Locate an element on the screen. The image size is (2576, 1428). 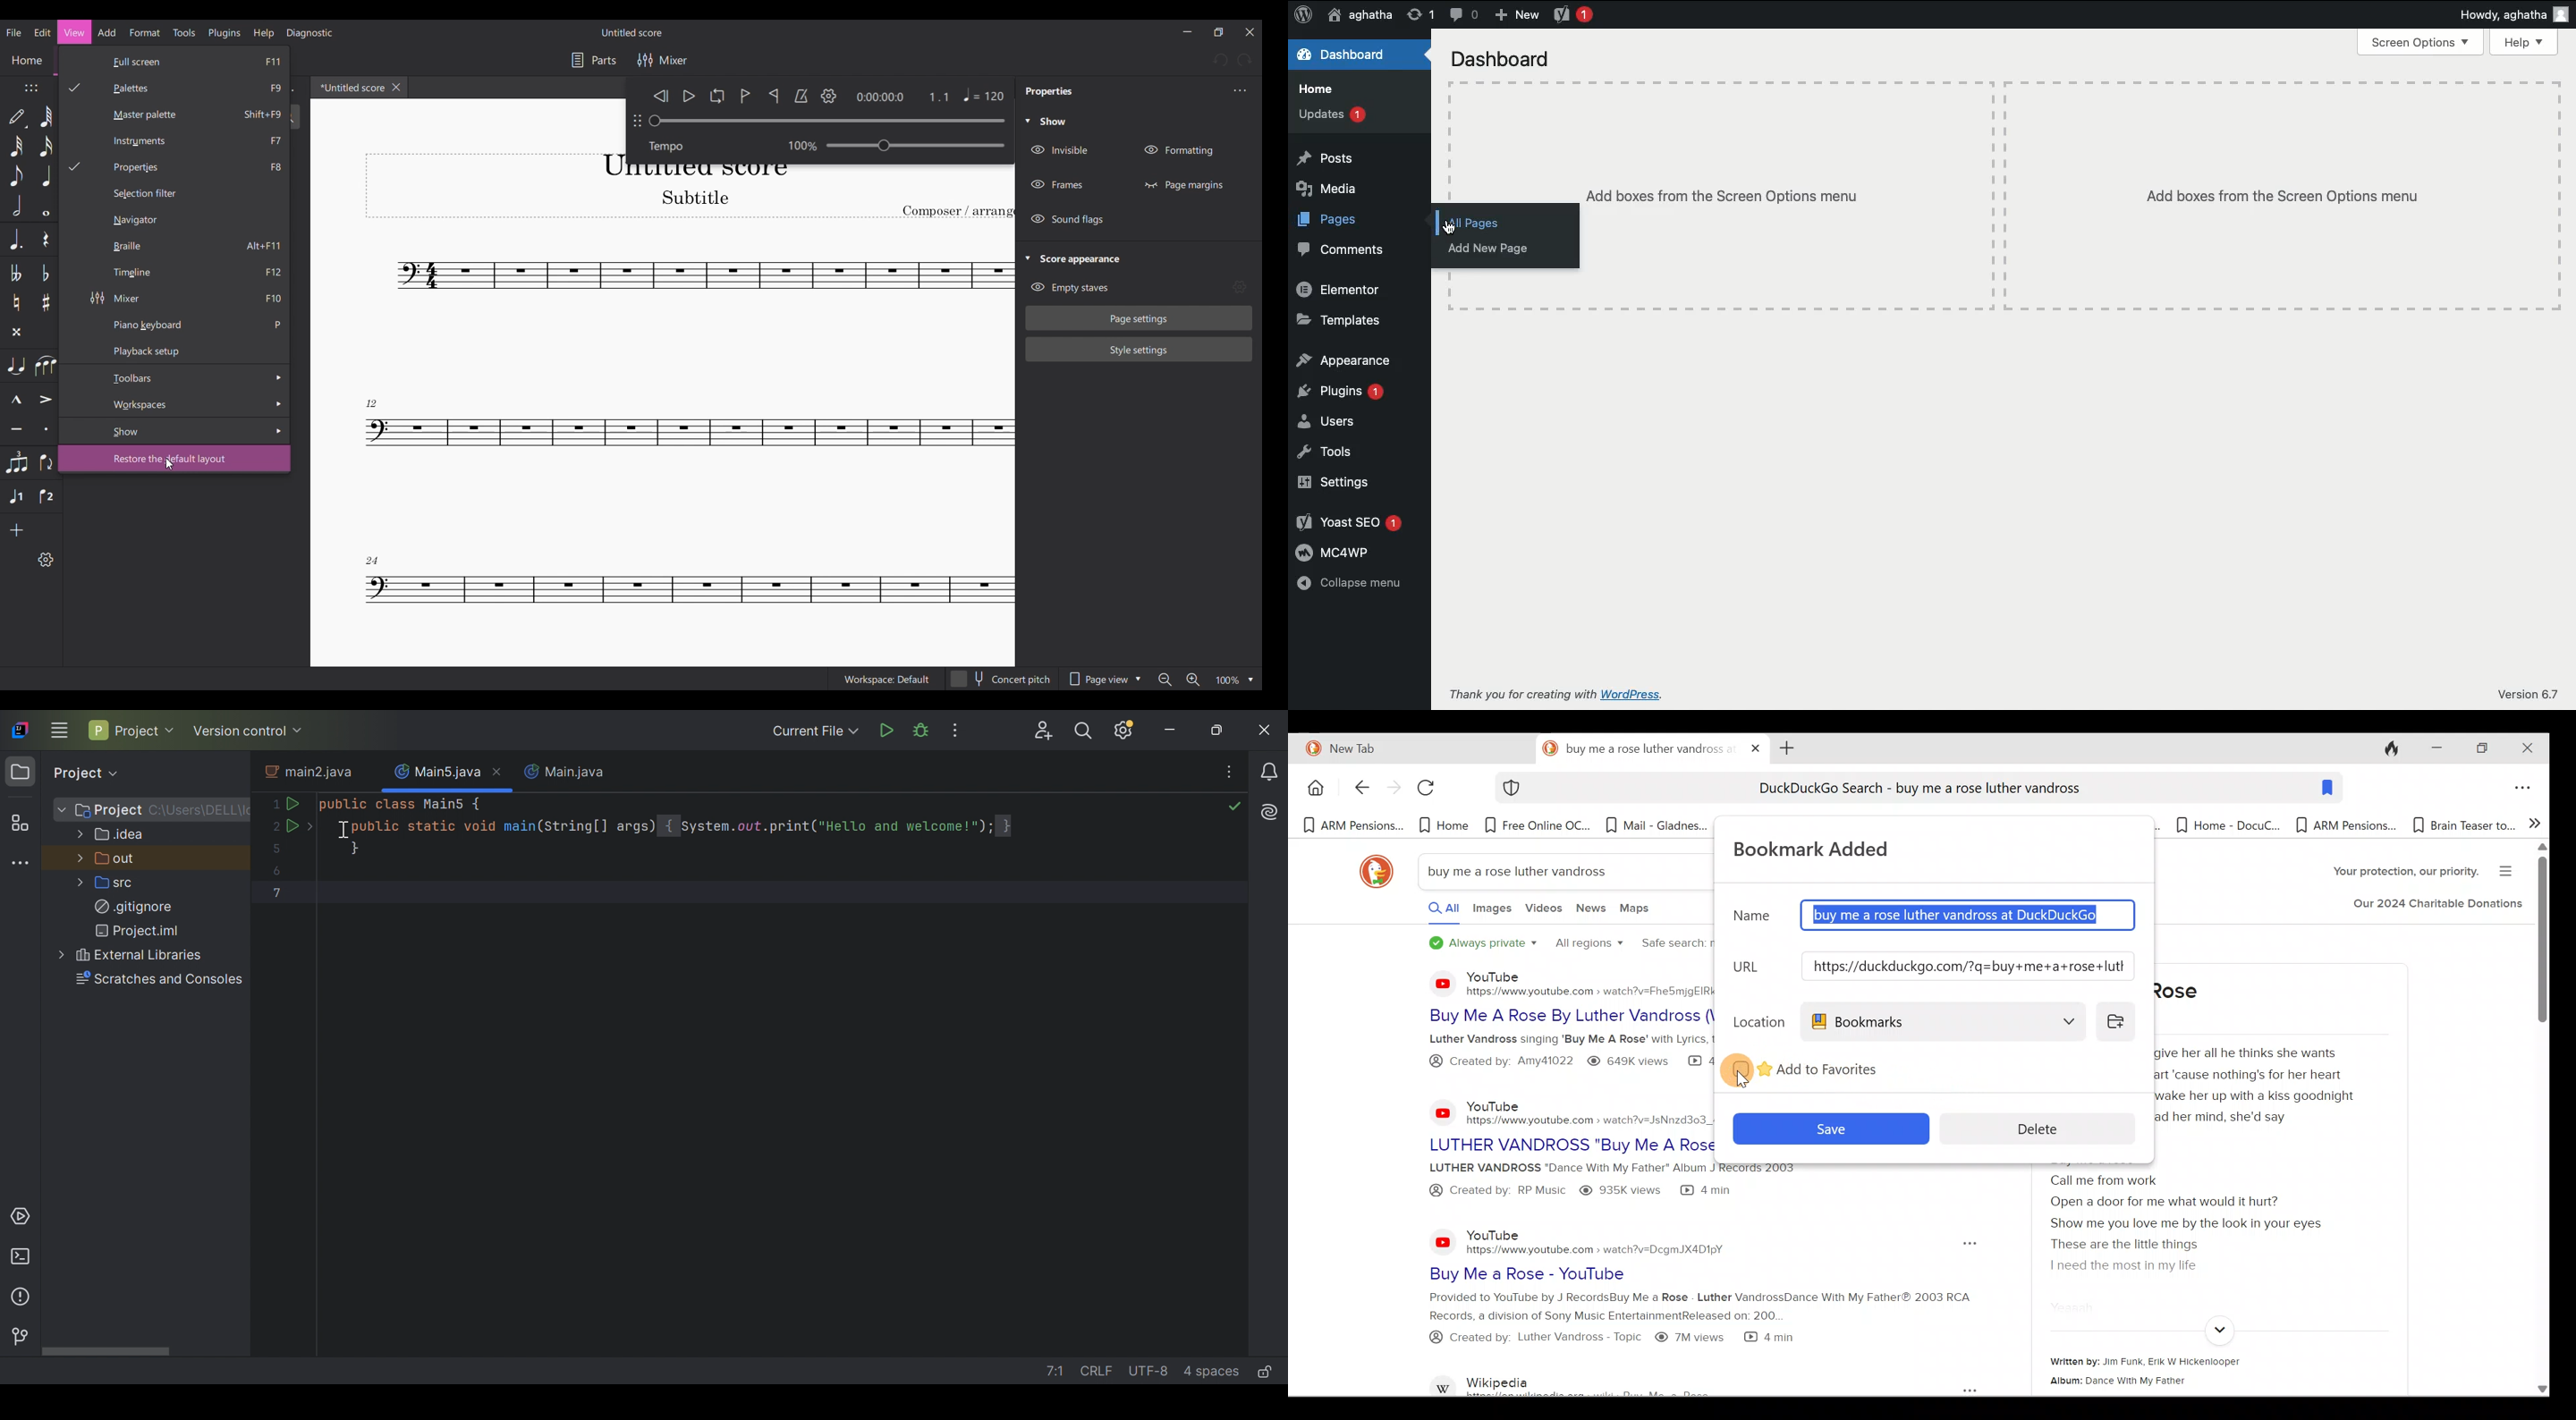
buy me a rose luther vandross at DuckDuckGojll is located at coordinates (1969, 916).